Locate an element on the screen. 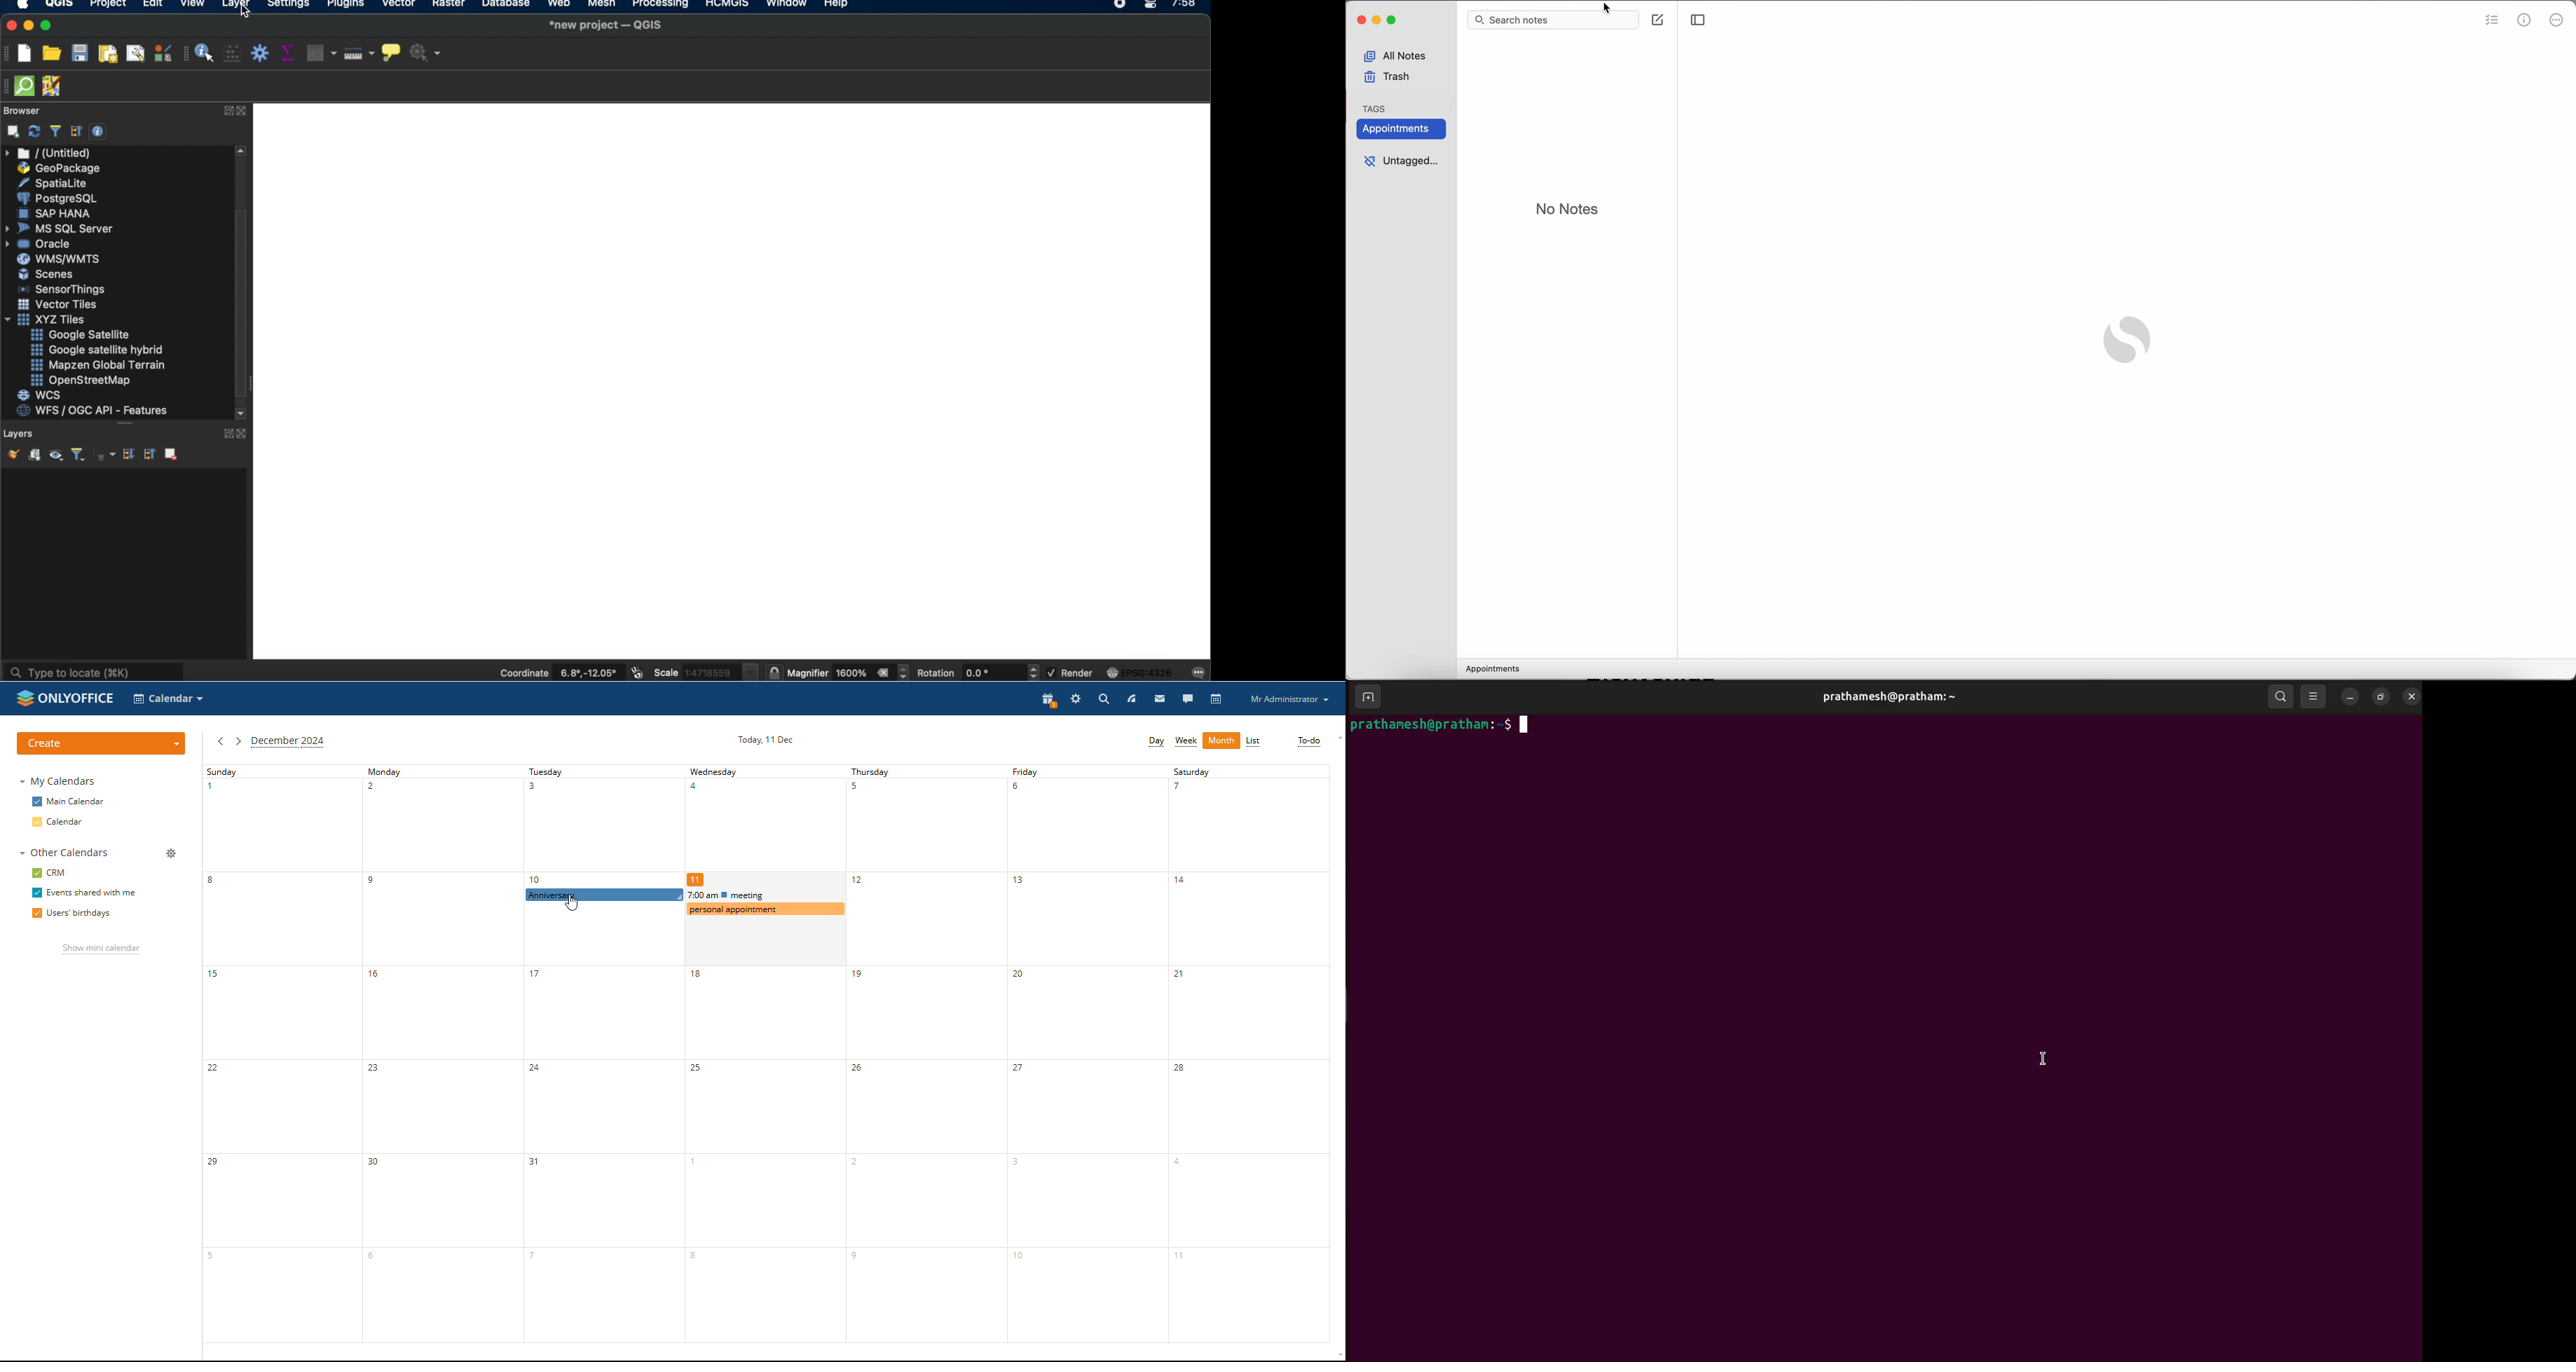 The height and width of the screenshot is (1372, 2576). talk is located at coordinates (1188, 699).